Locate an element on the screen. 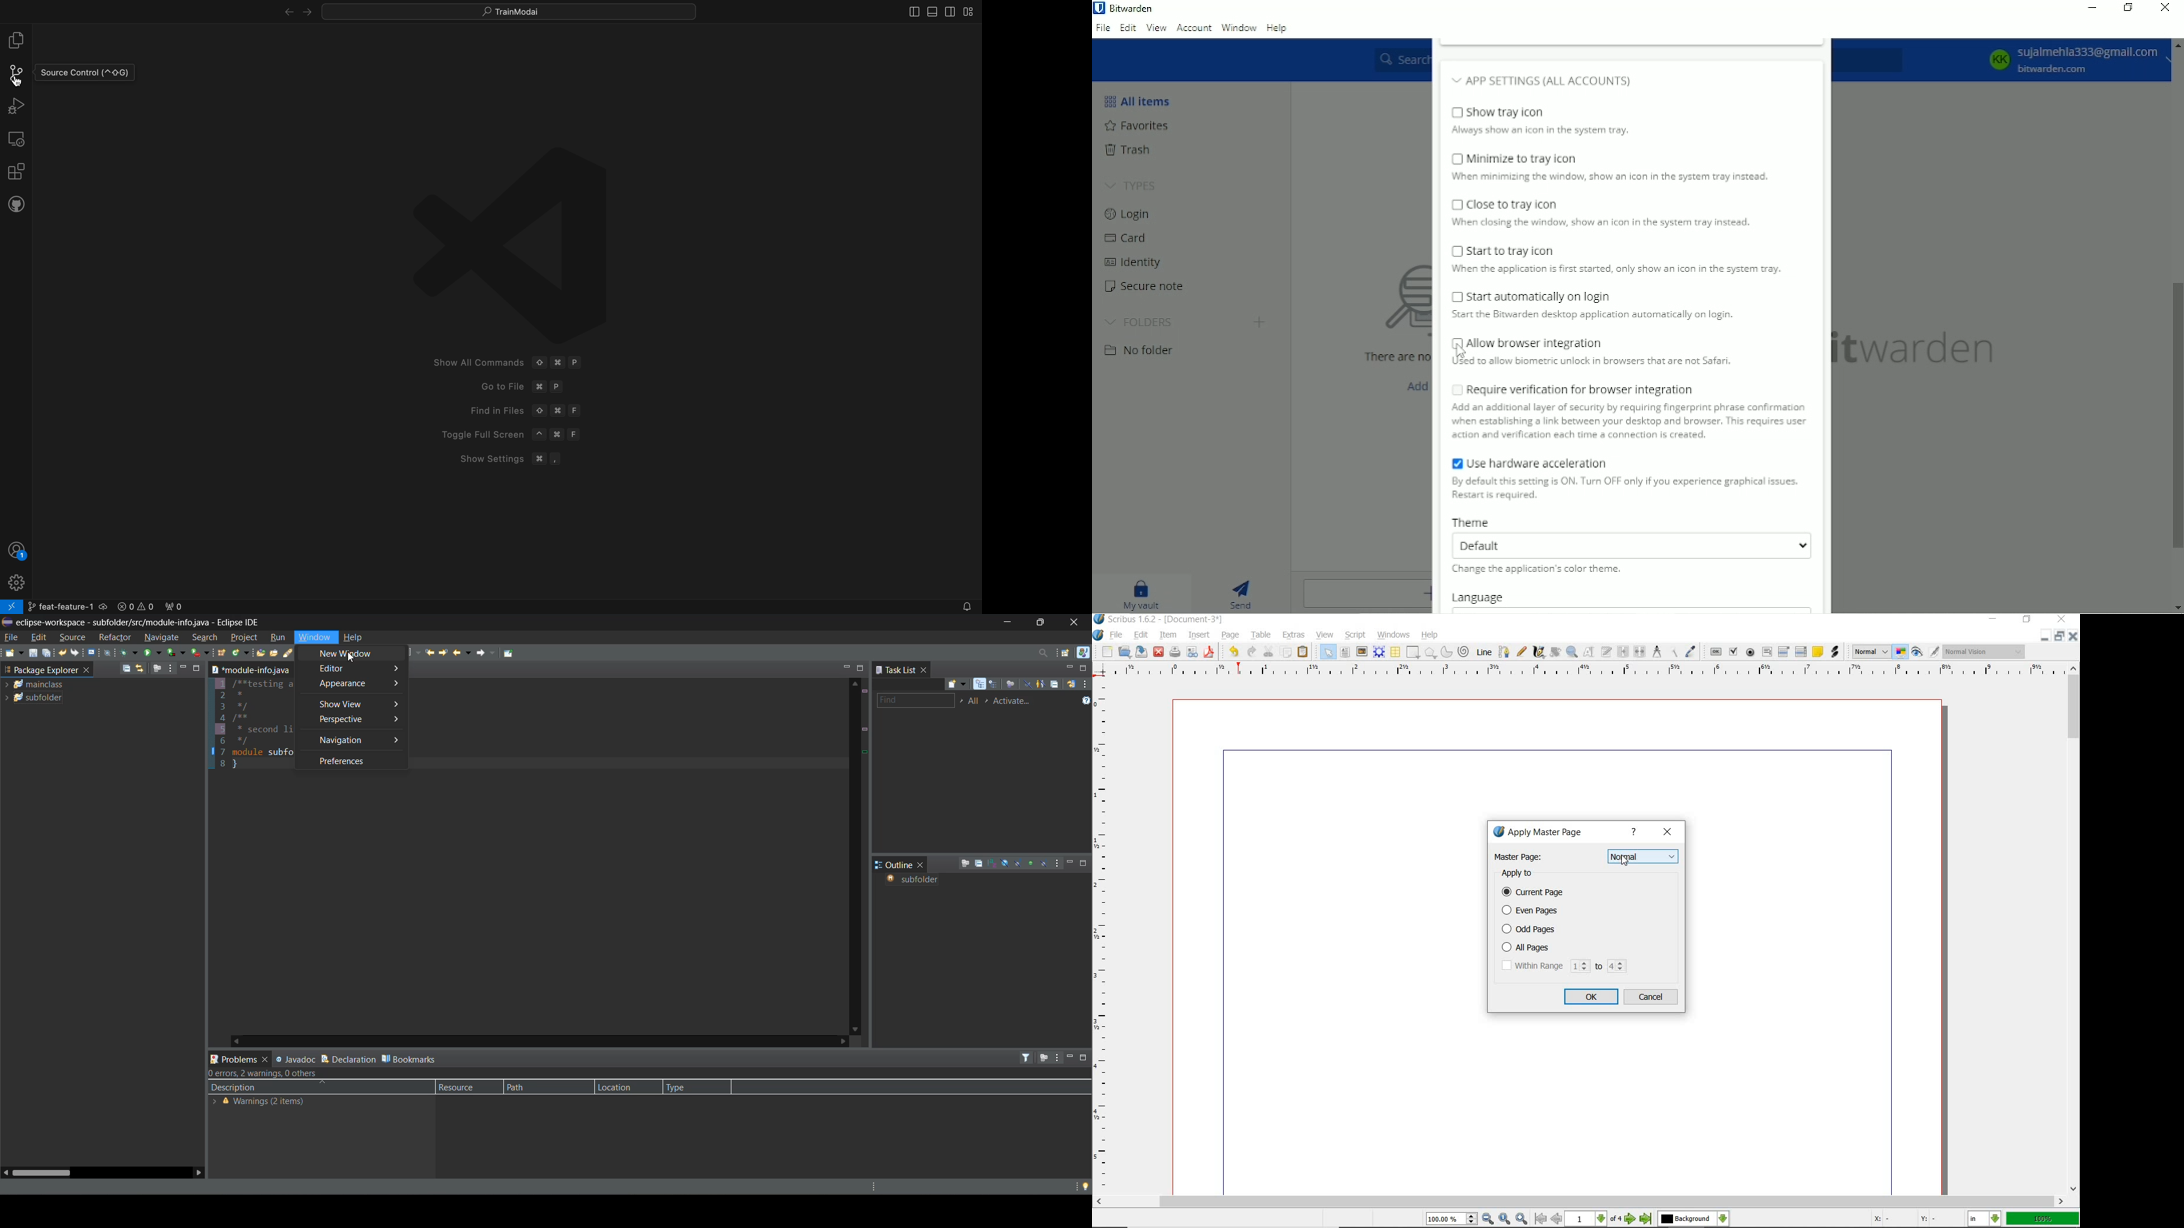 The image size is (2184, 1232). close is located at coordinates (926, 670).